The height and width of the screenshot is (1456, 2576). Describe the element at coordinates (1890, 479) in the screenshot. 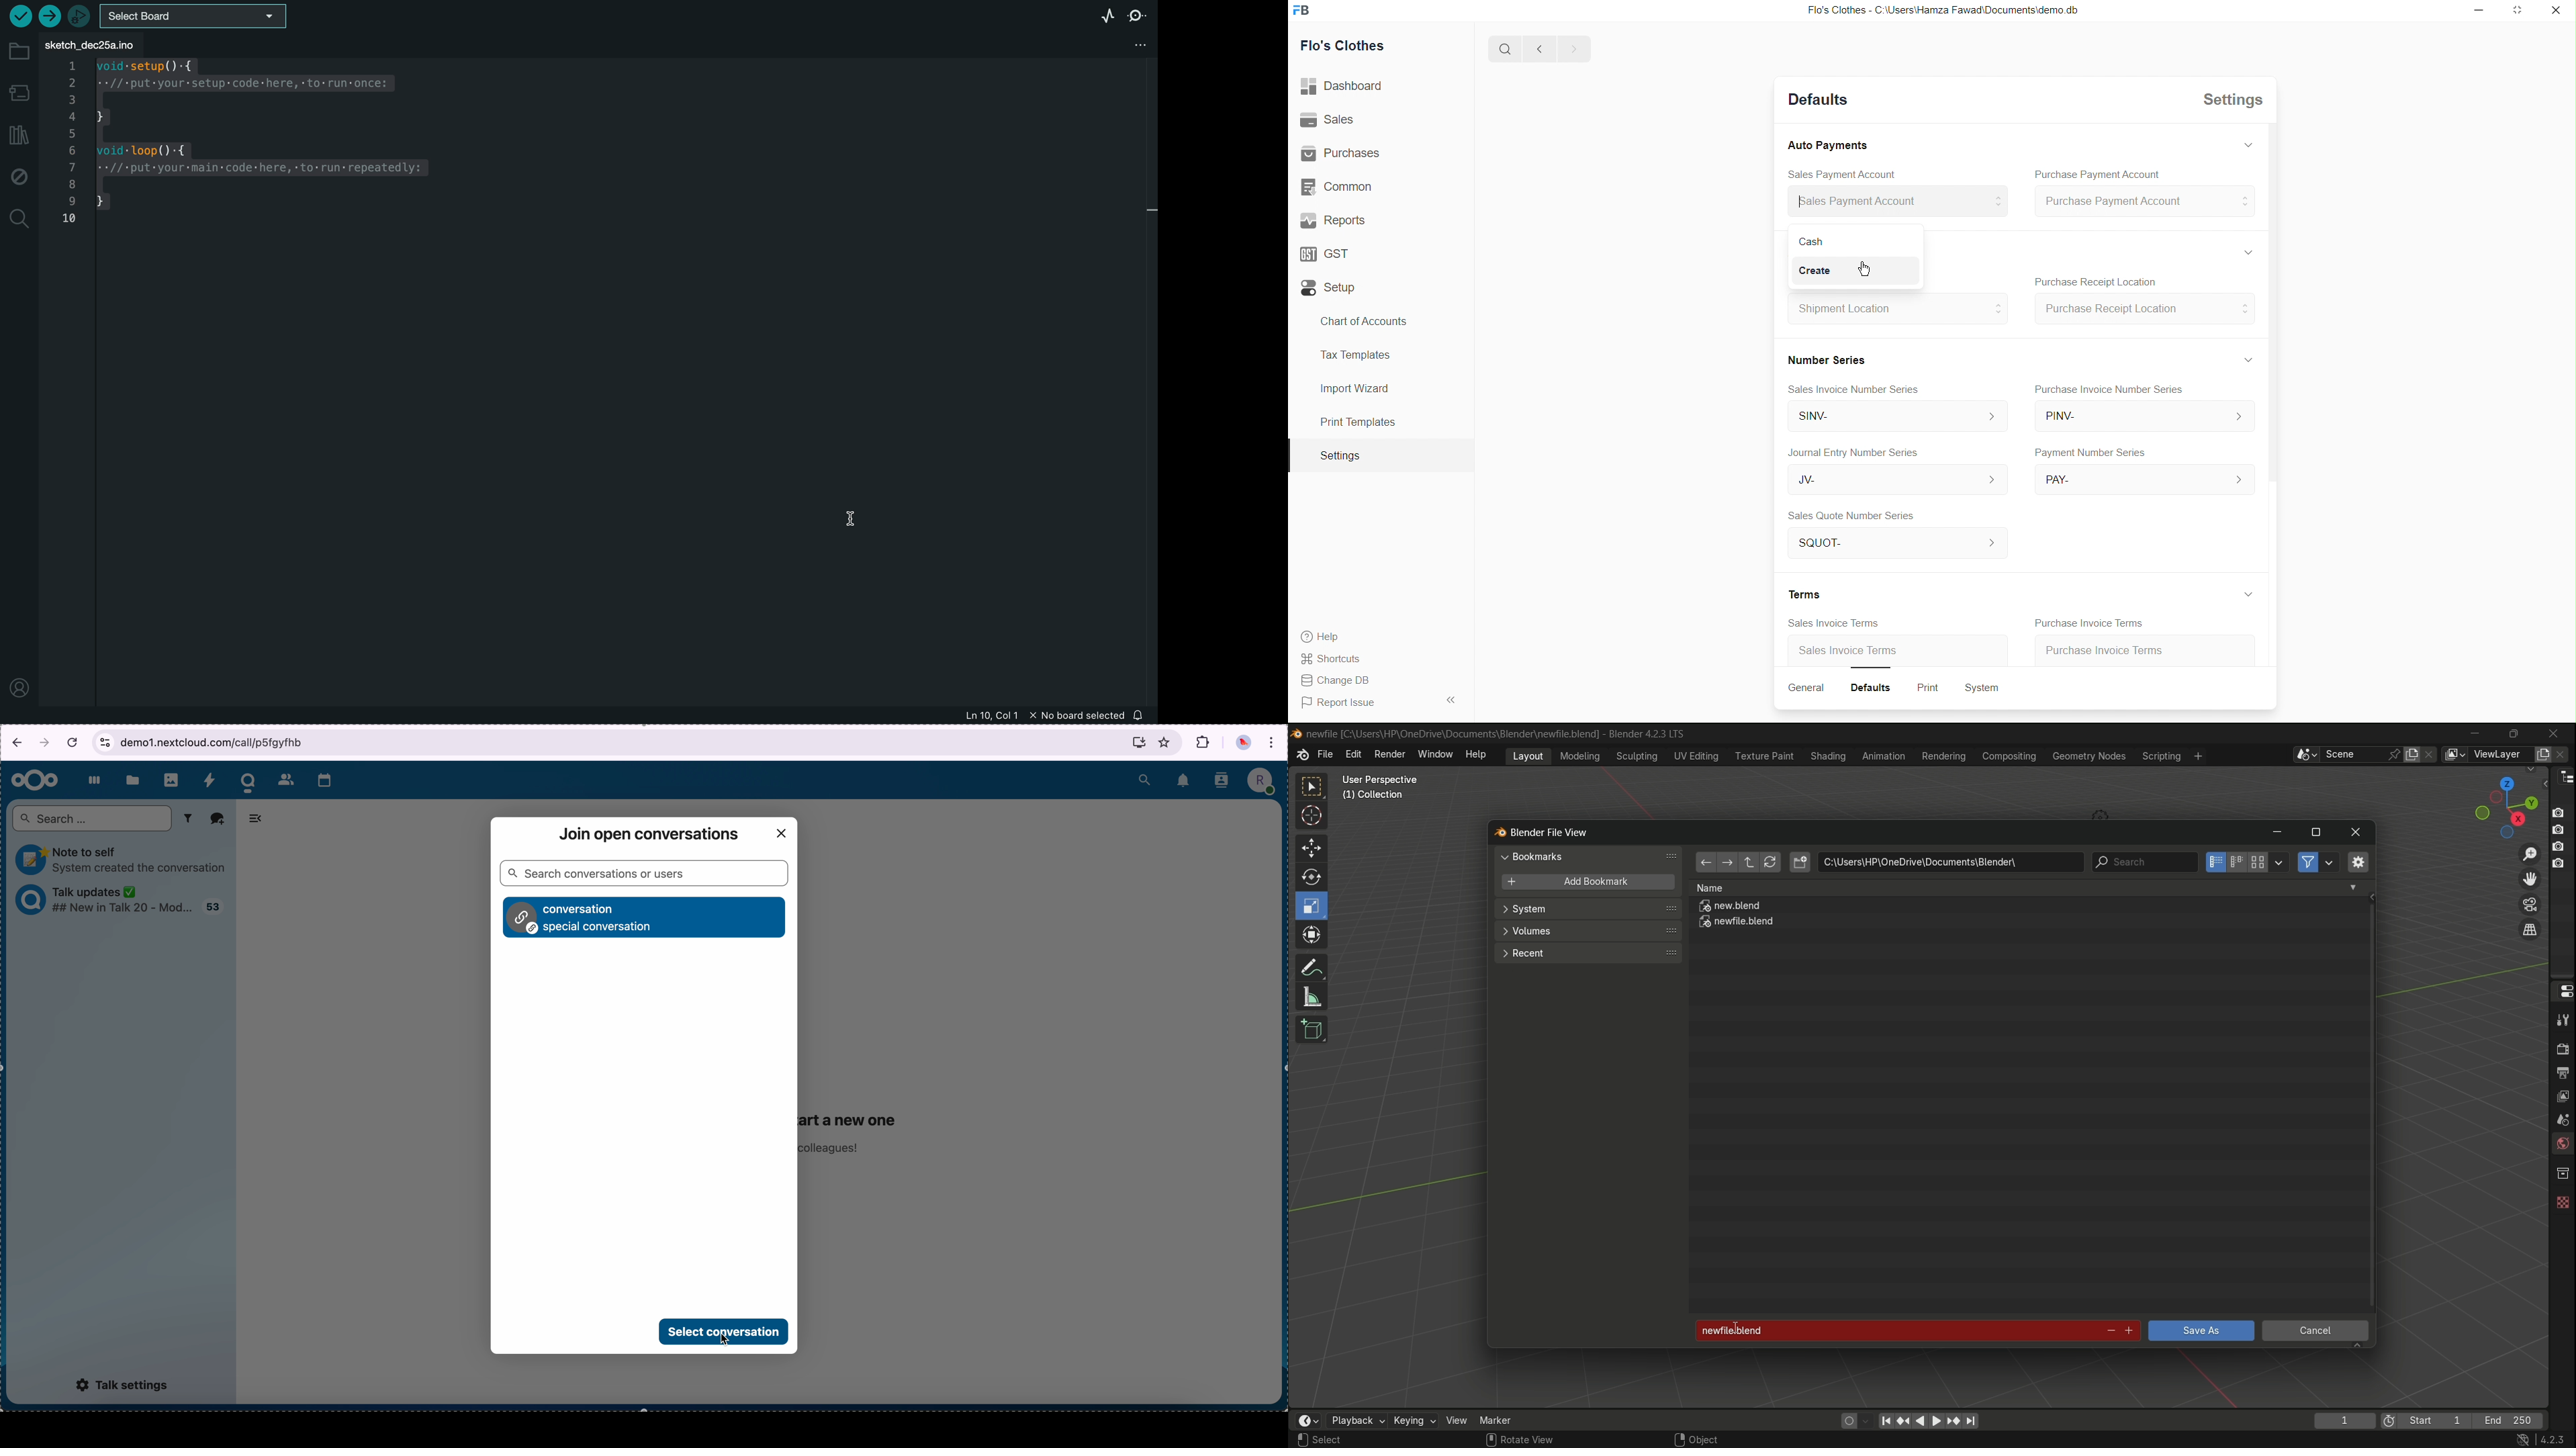

I see `JV-` at that location.